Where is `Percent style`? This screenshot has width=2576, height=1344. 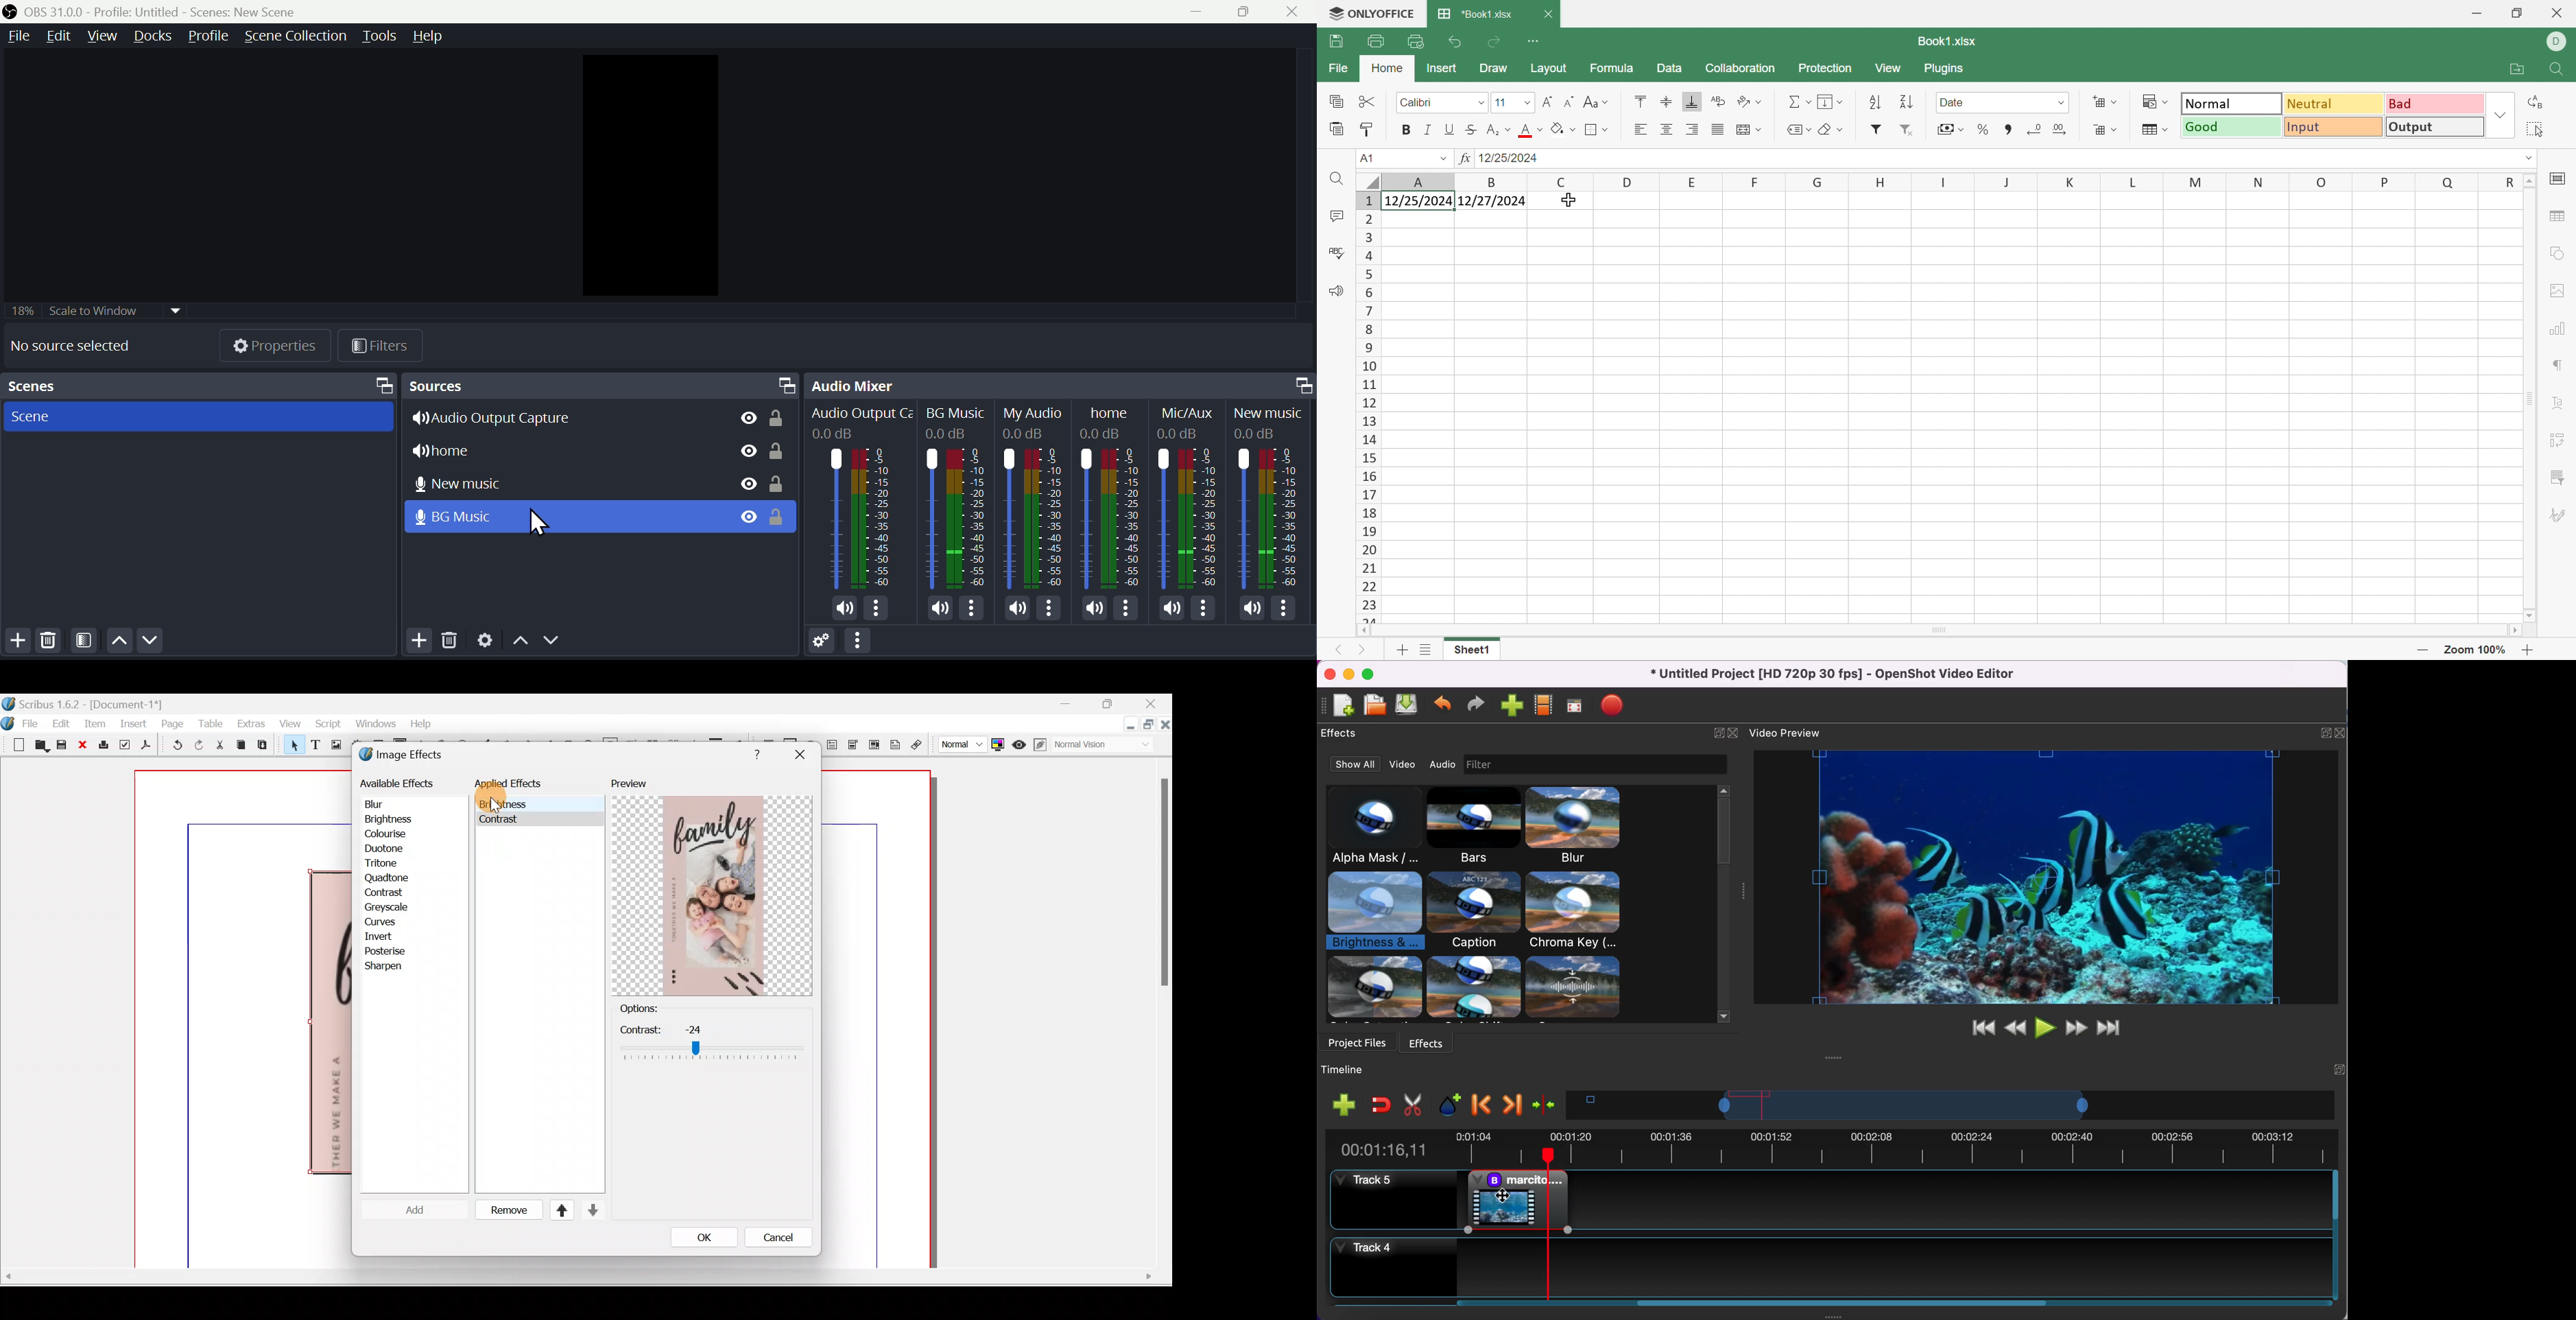
Percent style is located at coordinates (1985, 129).